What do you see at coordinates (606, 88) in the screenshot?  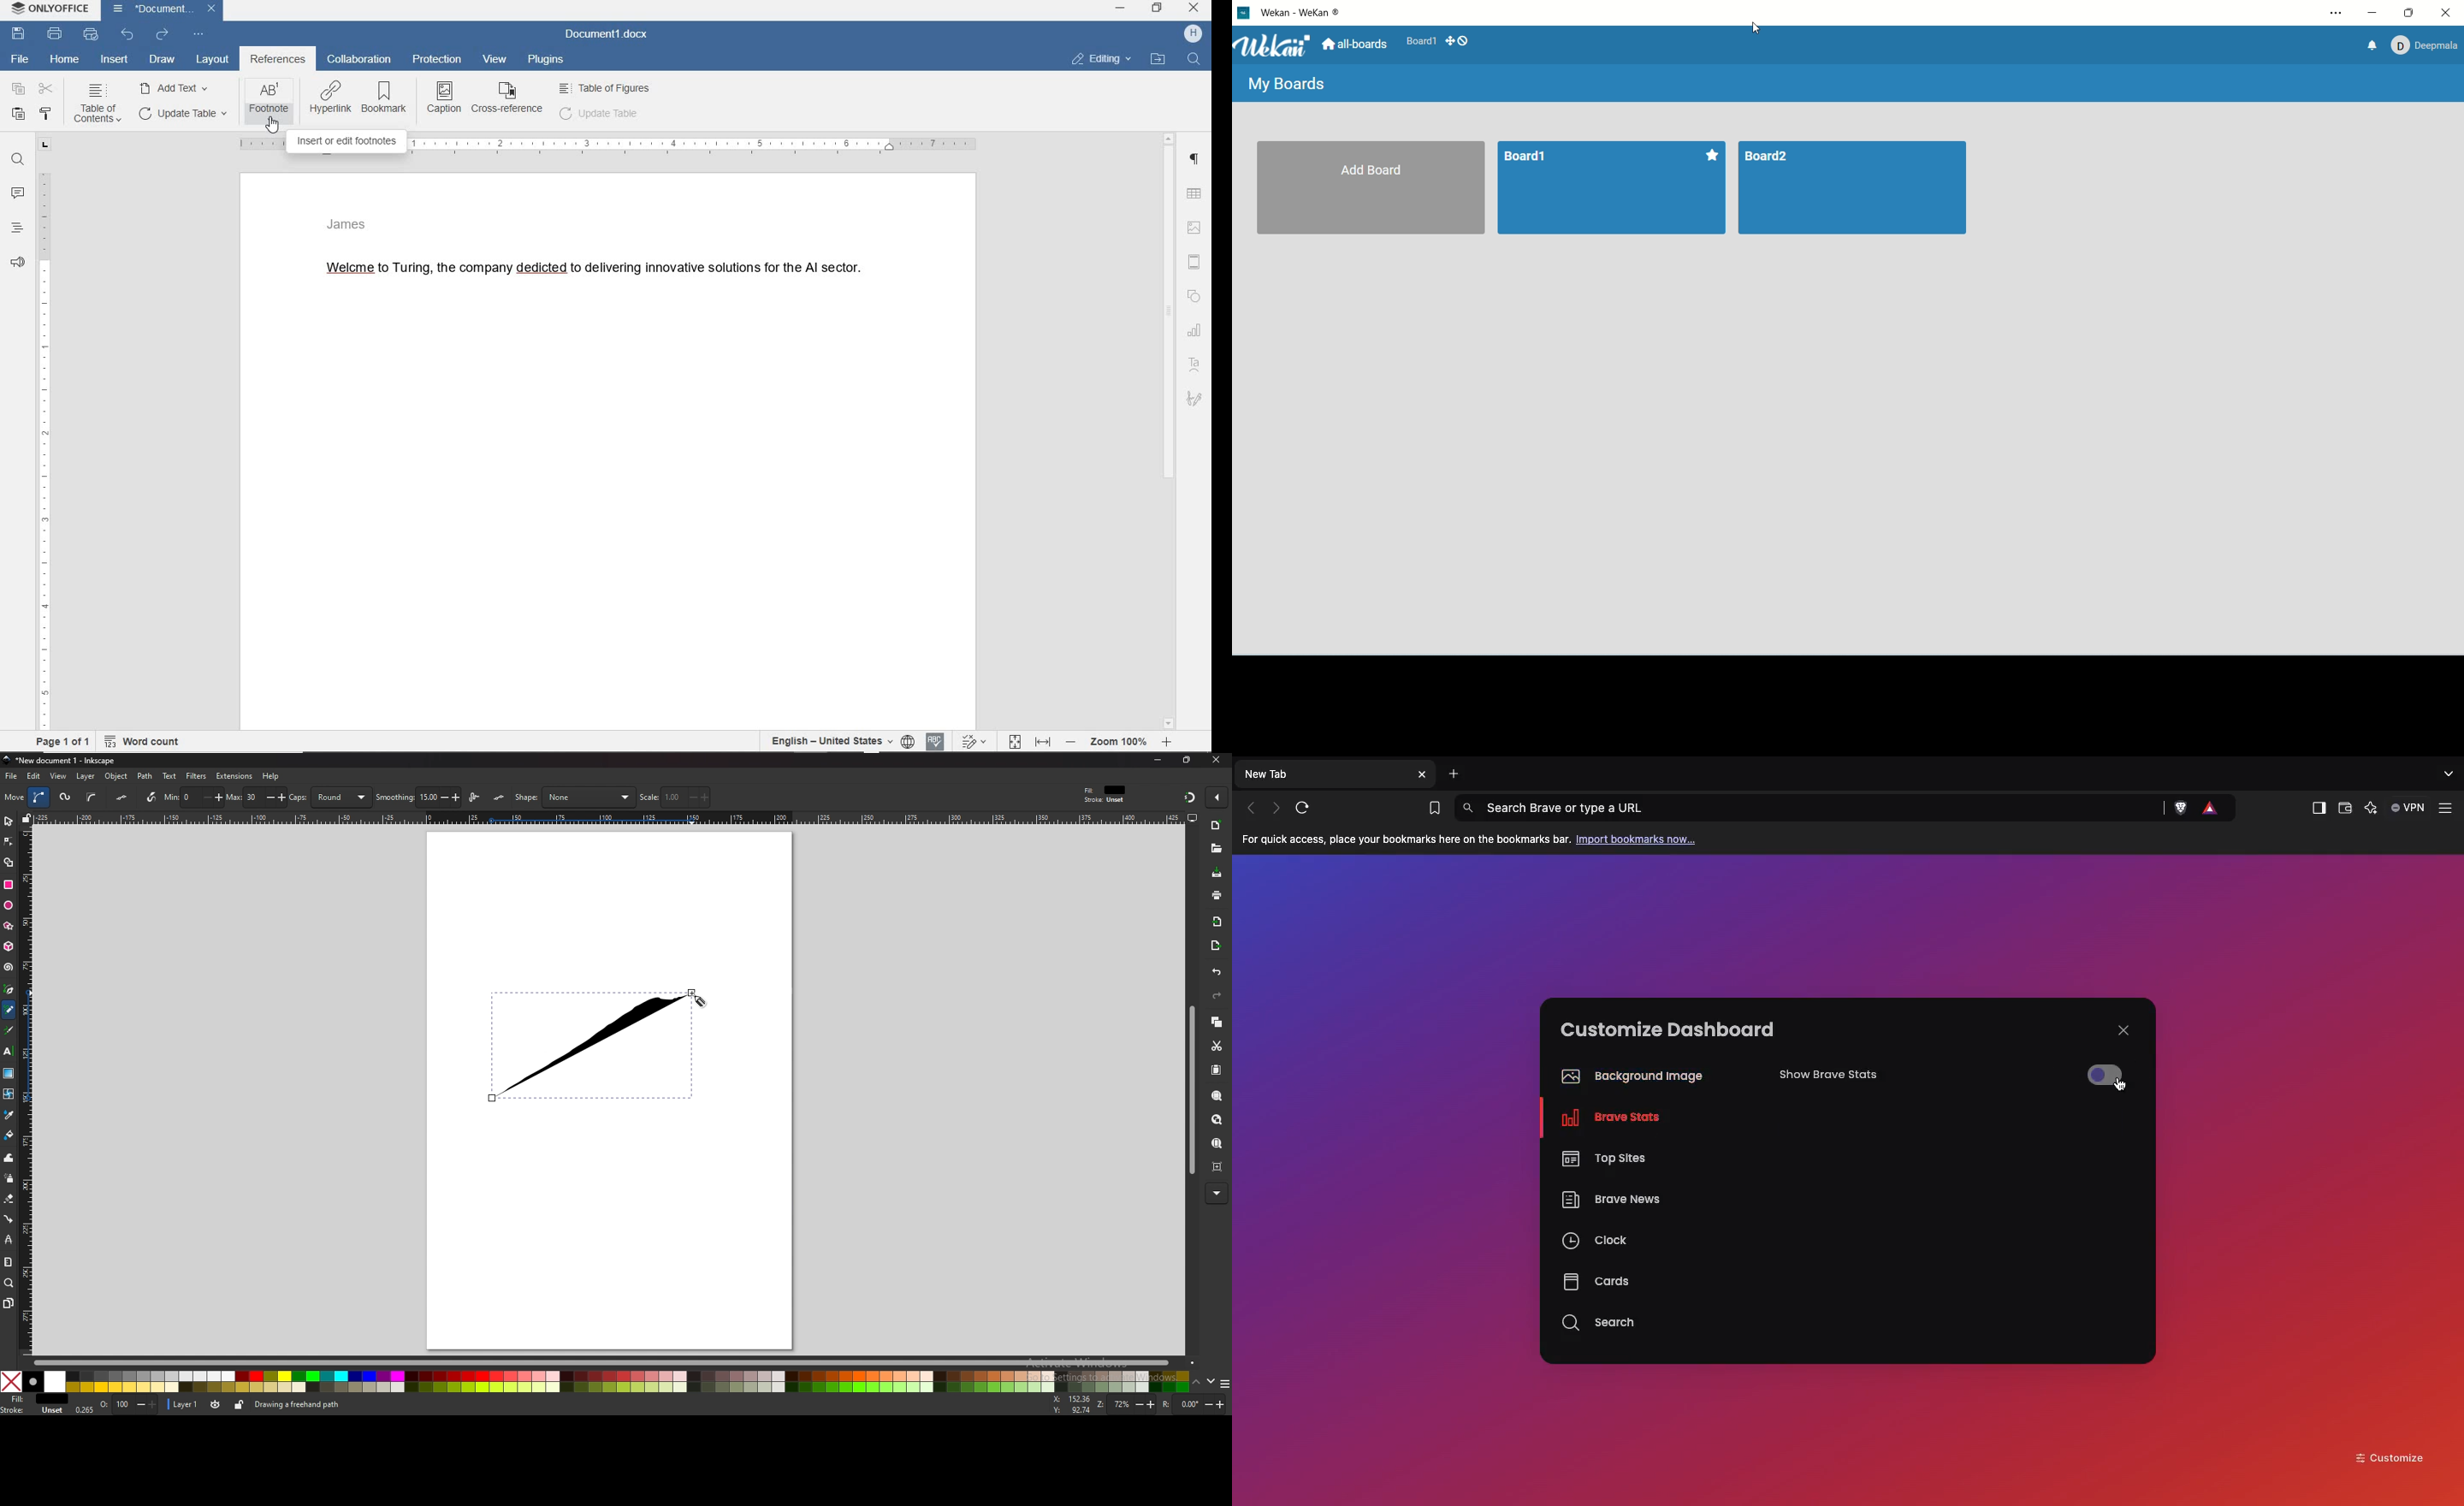 I see `table of figures` at bounding box center [606, 88].